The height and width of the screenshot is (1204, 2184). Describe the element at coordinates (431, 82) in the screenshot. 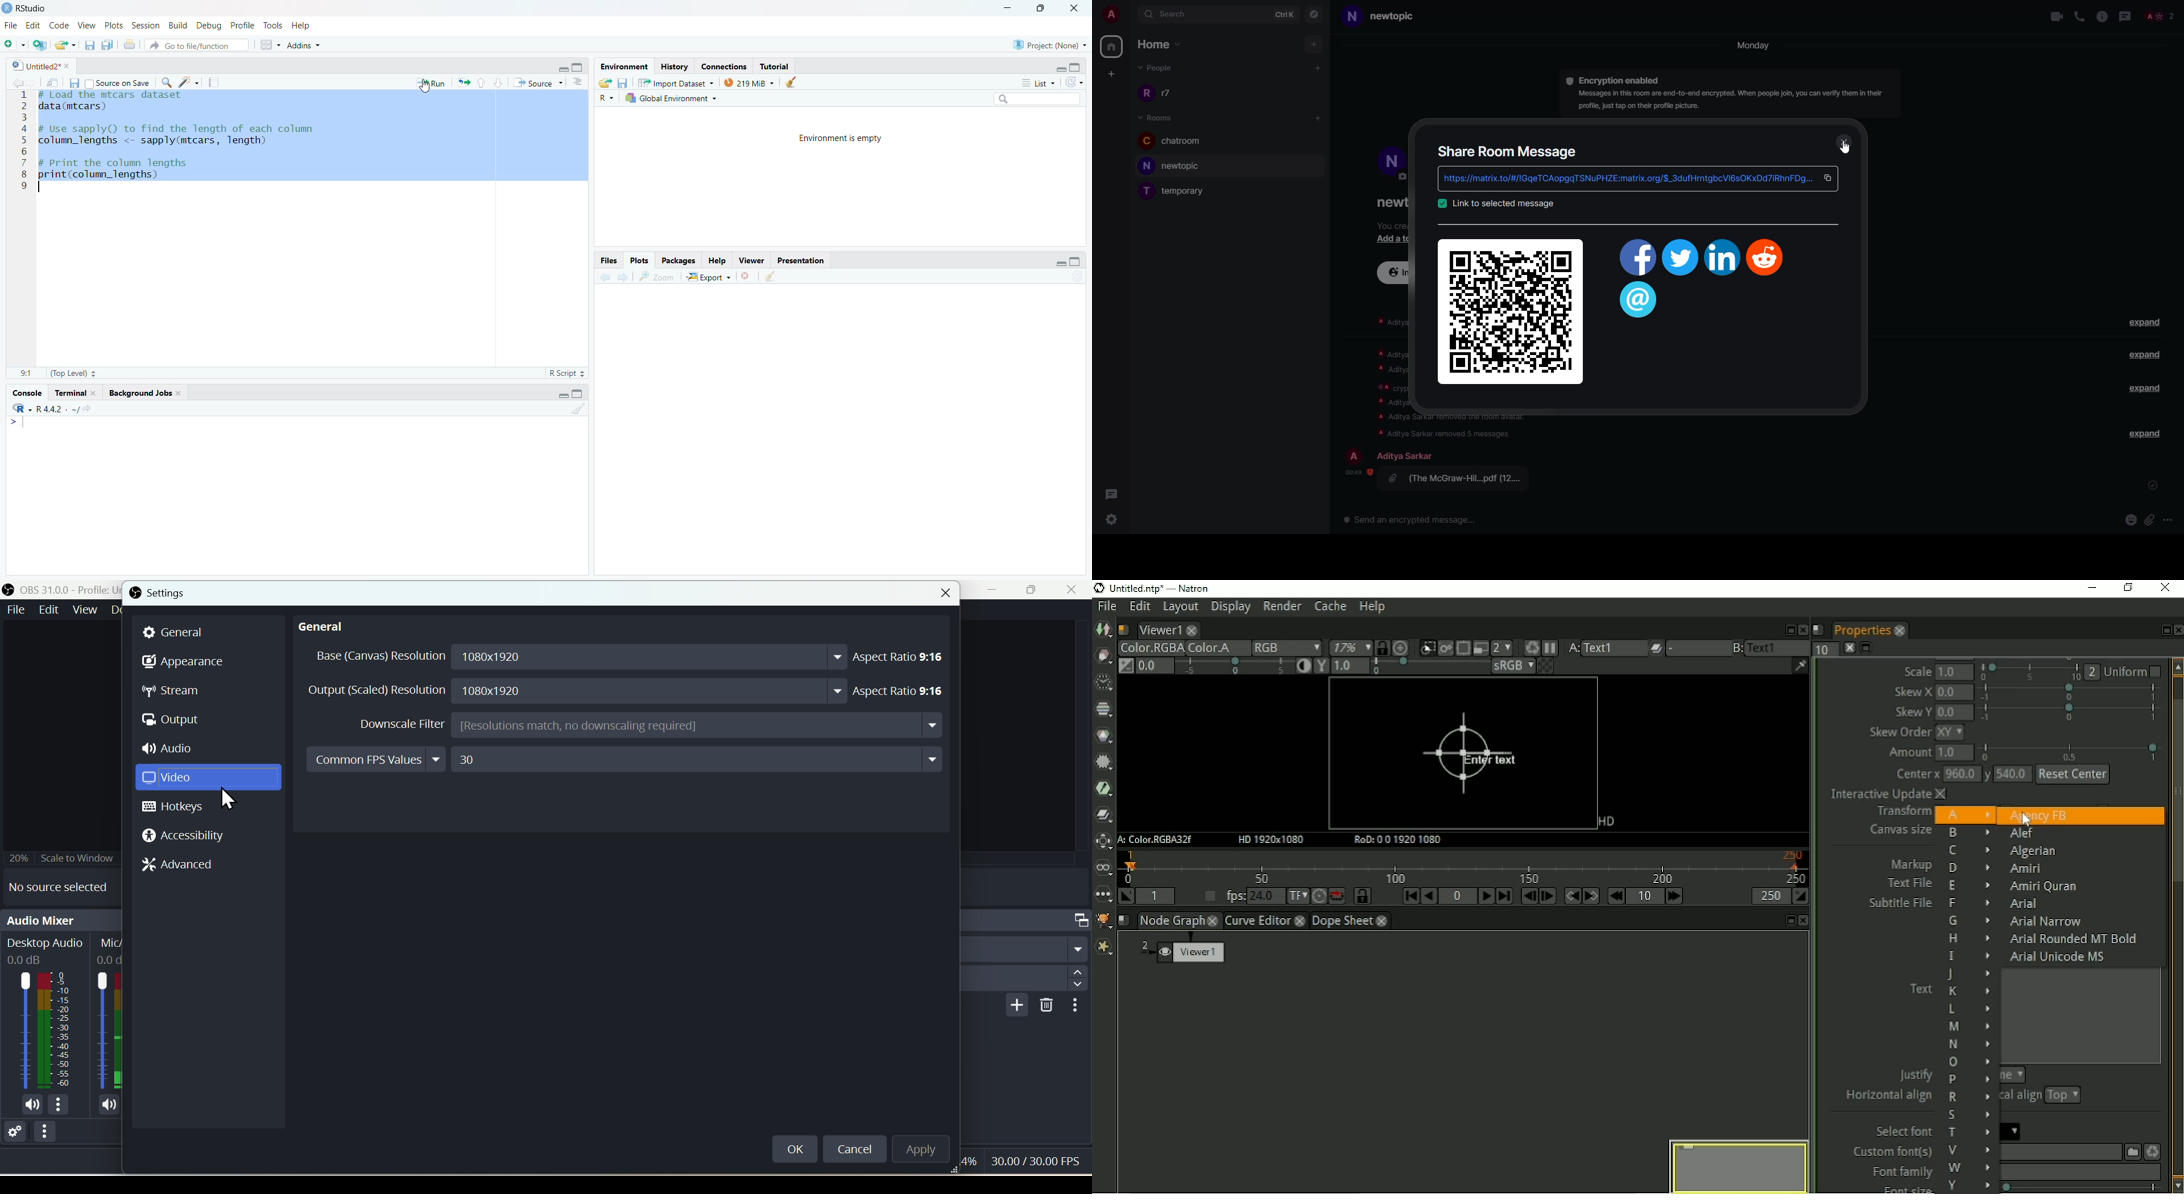

I see `Run current line or section` at that location.